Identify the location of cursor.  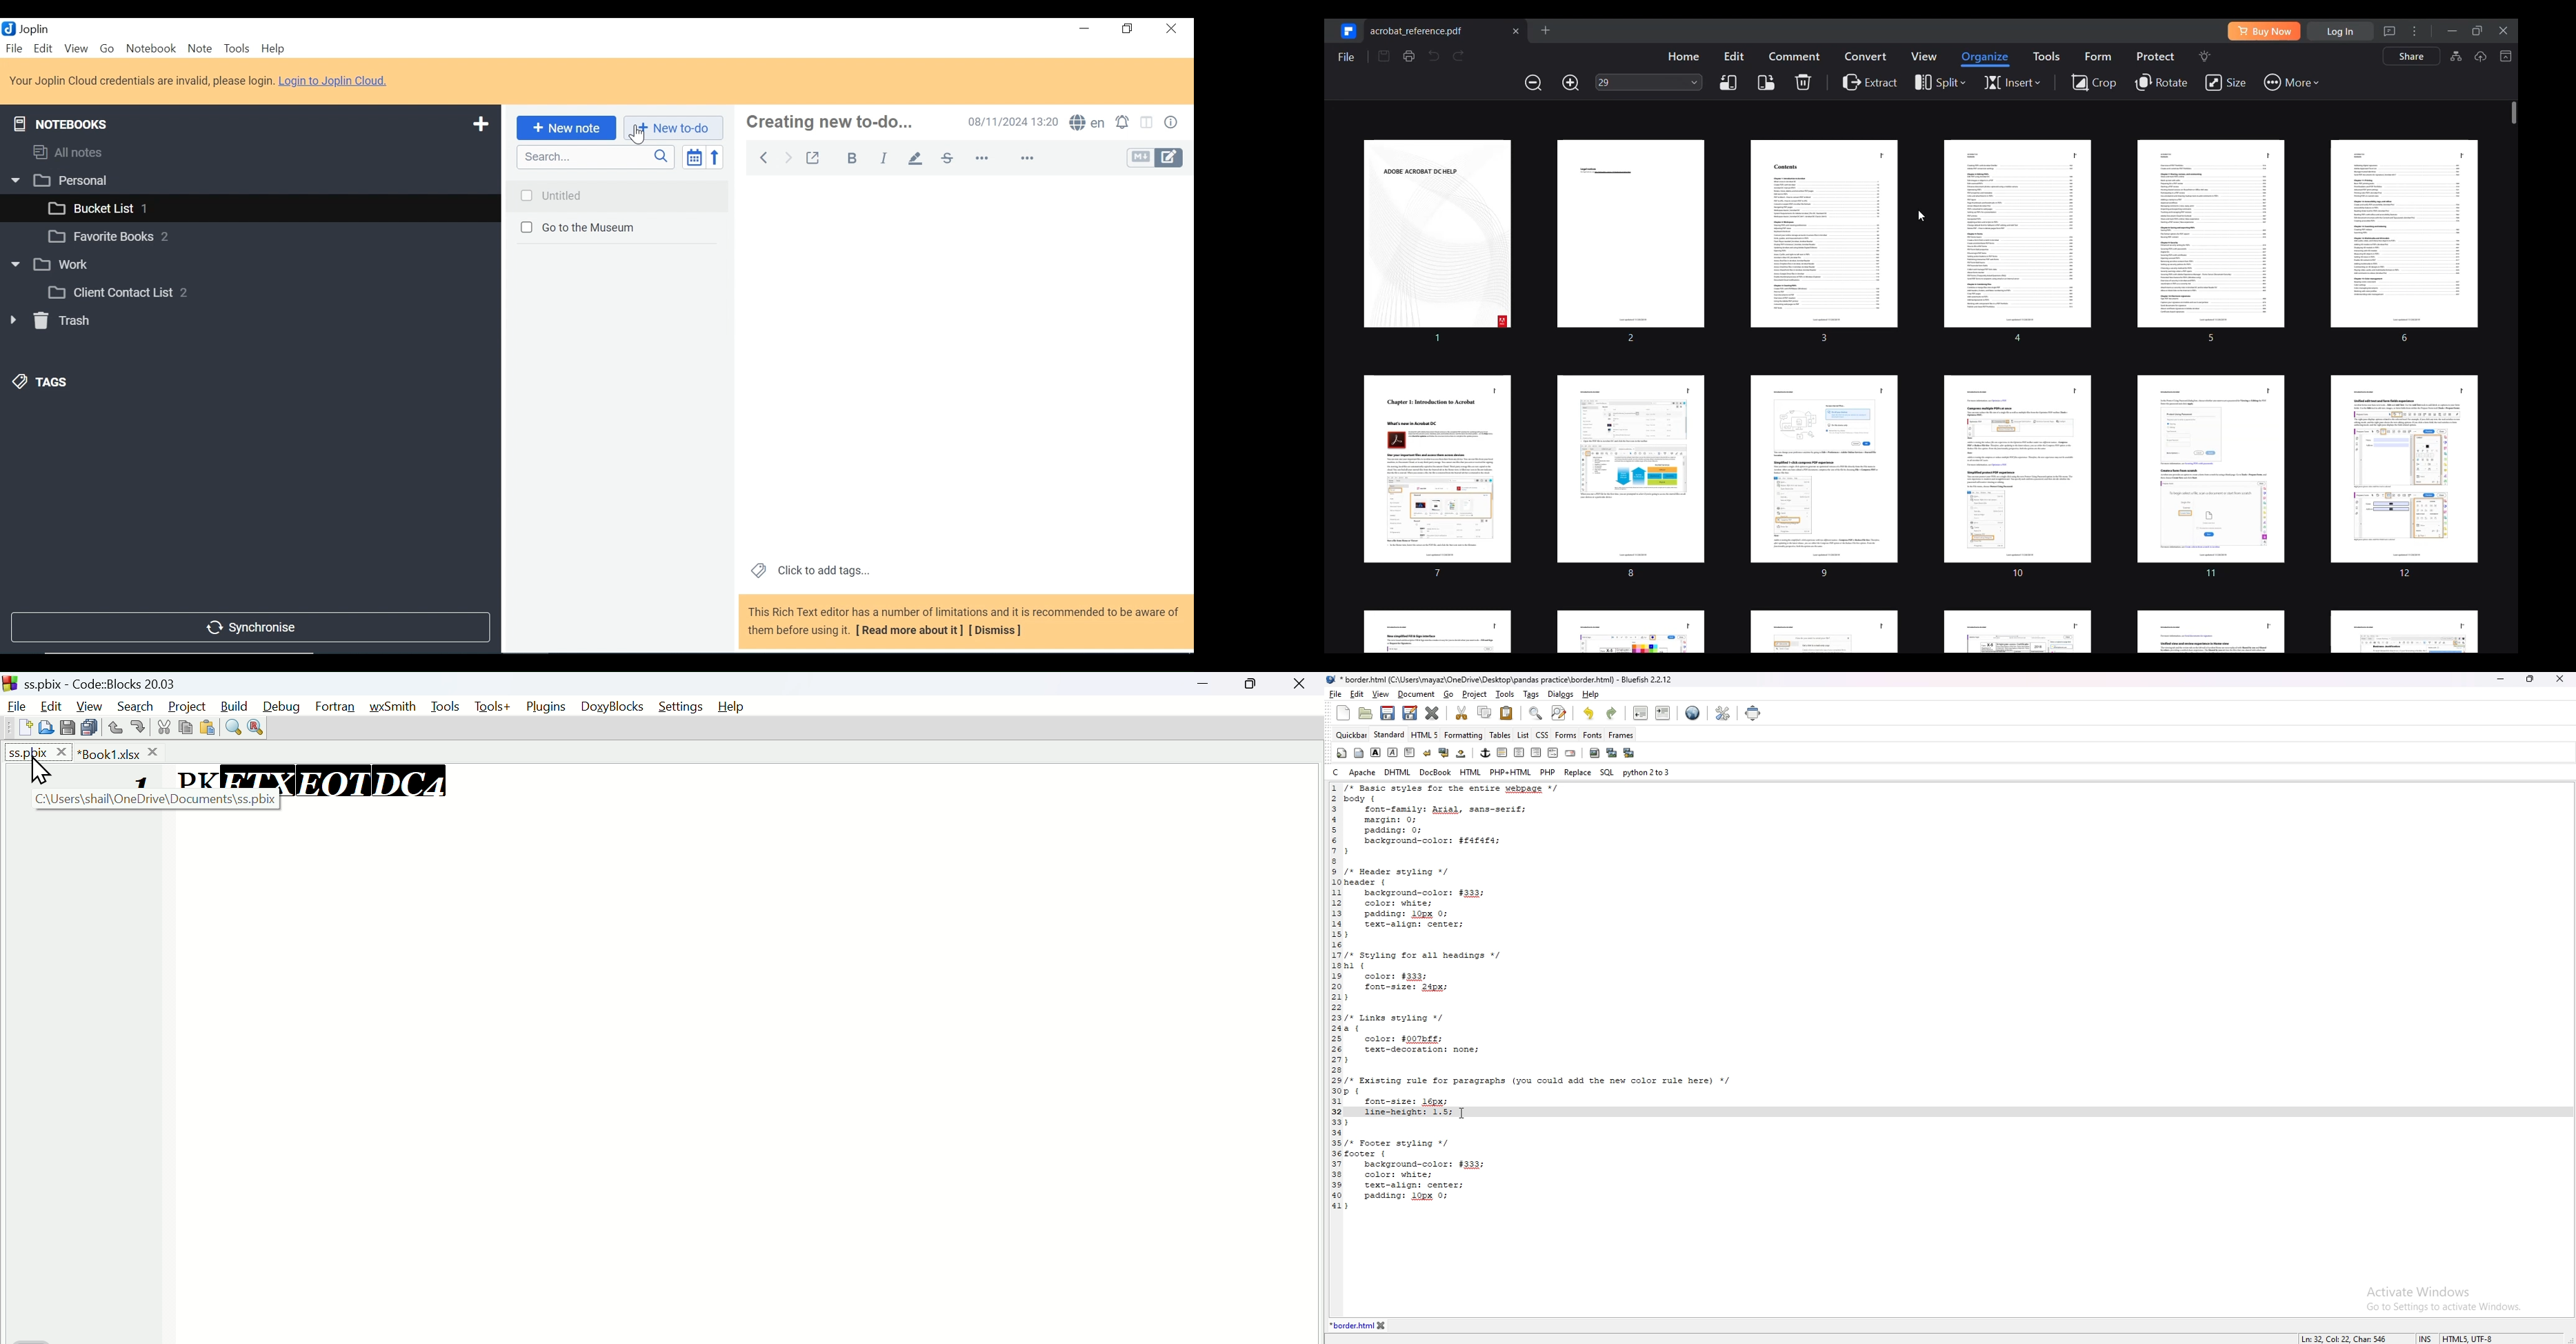
(635, 136).